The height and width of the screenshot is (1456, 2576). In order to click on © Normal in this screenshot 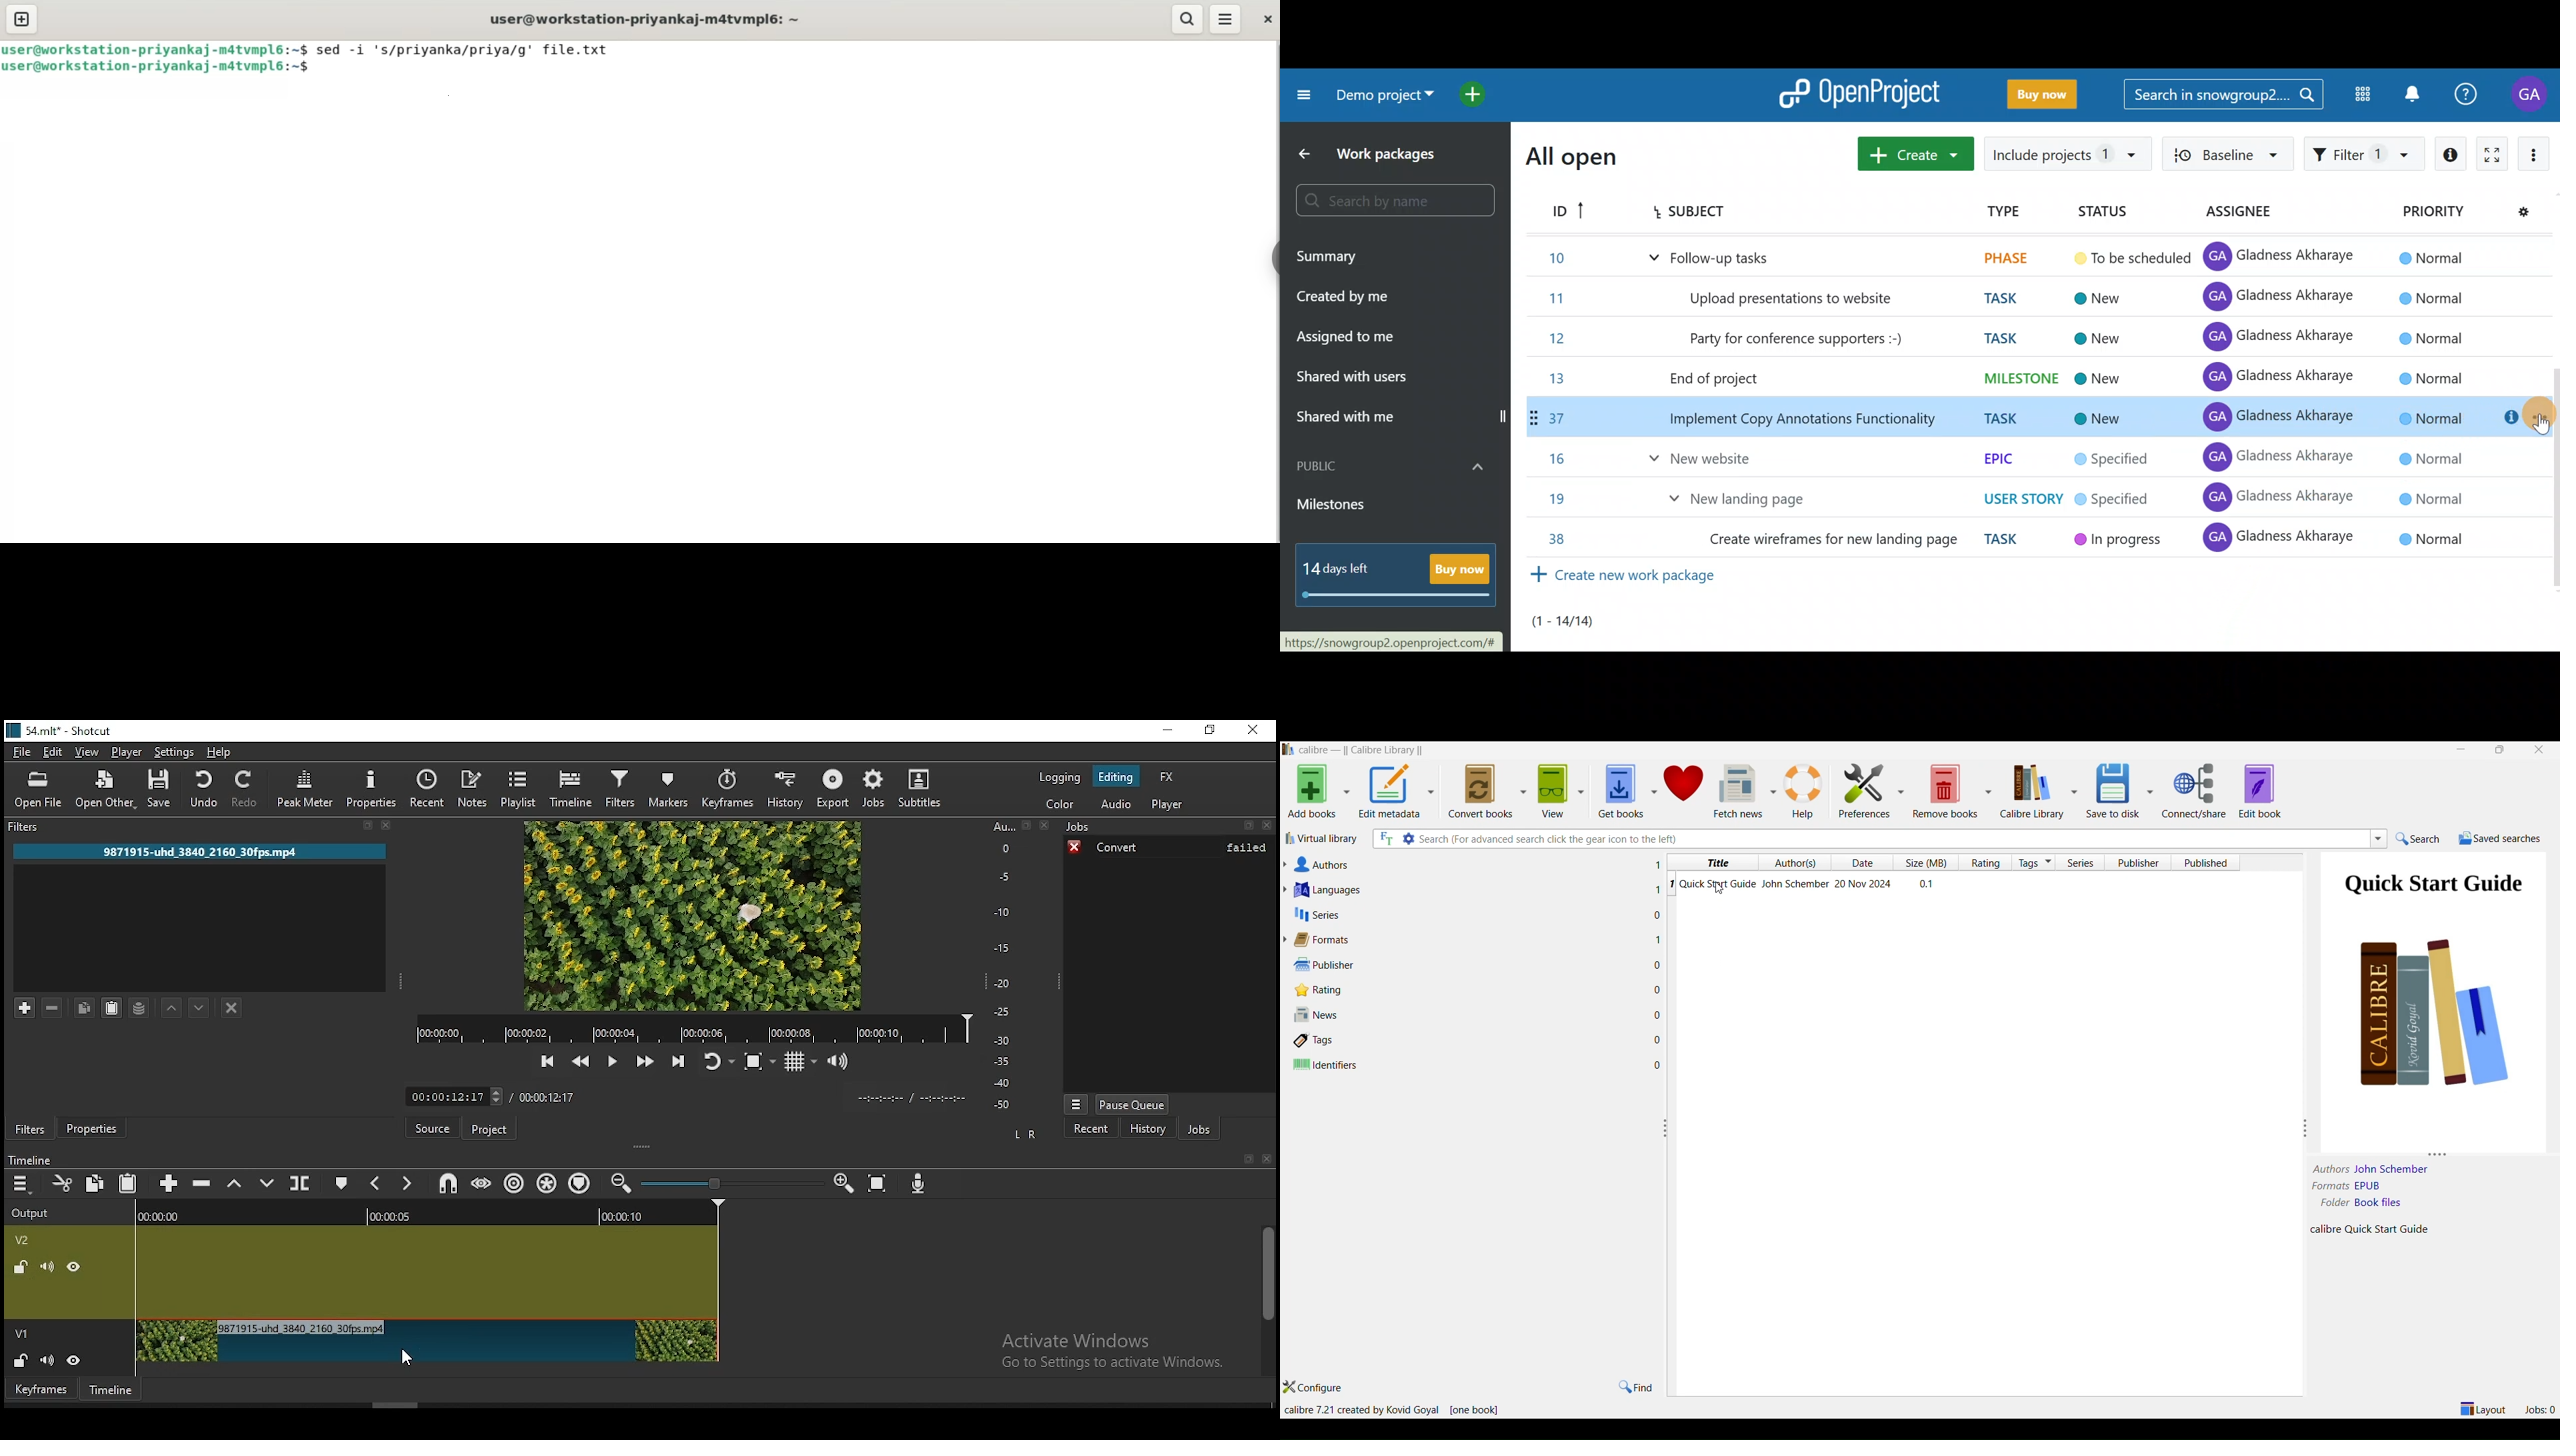, I will do `click(2431, 499)`.